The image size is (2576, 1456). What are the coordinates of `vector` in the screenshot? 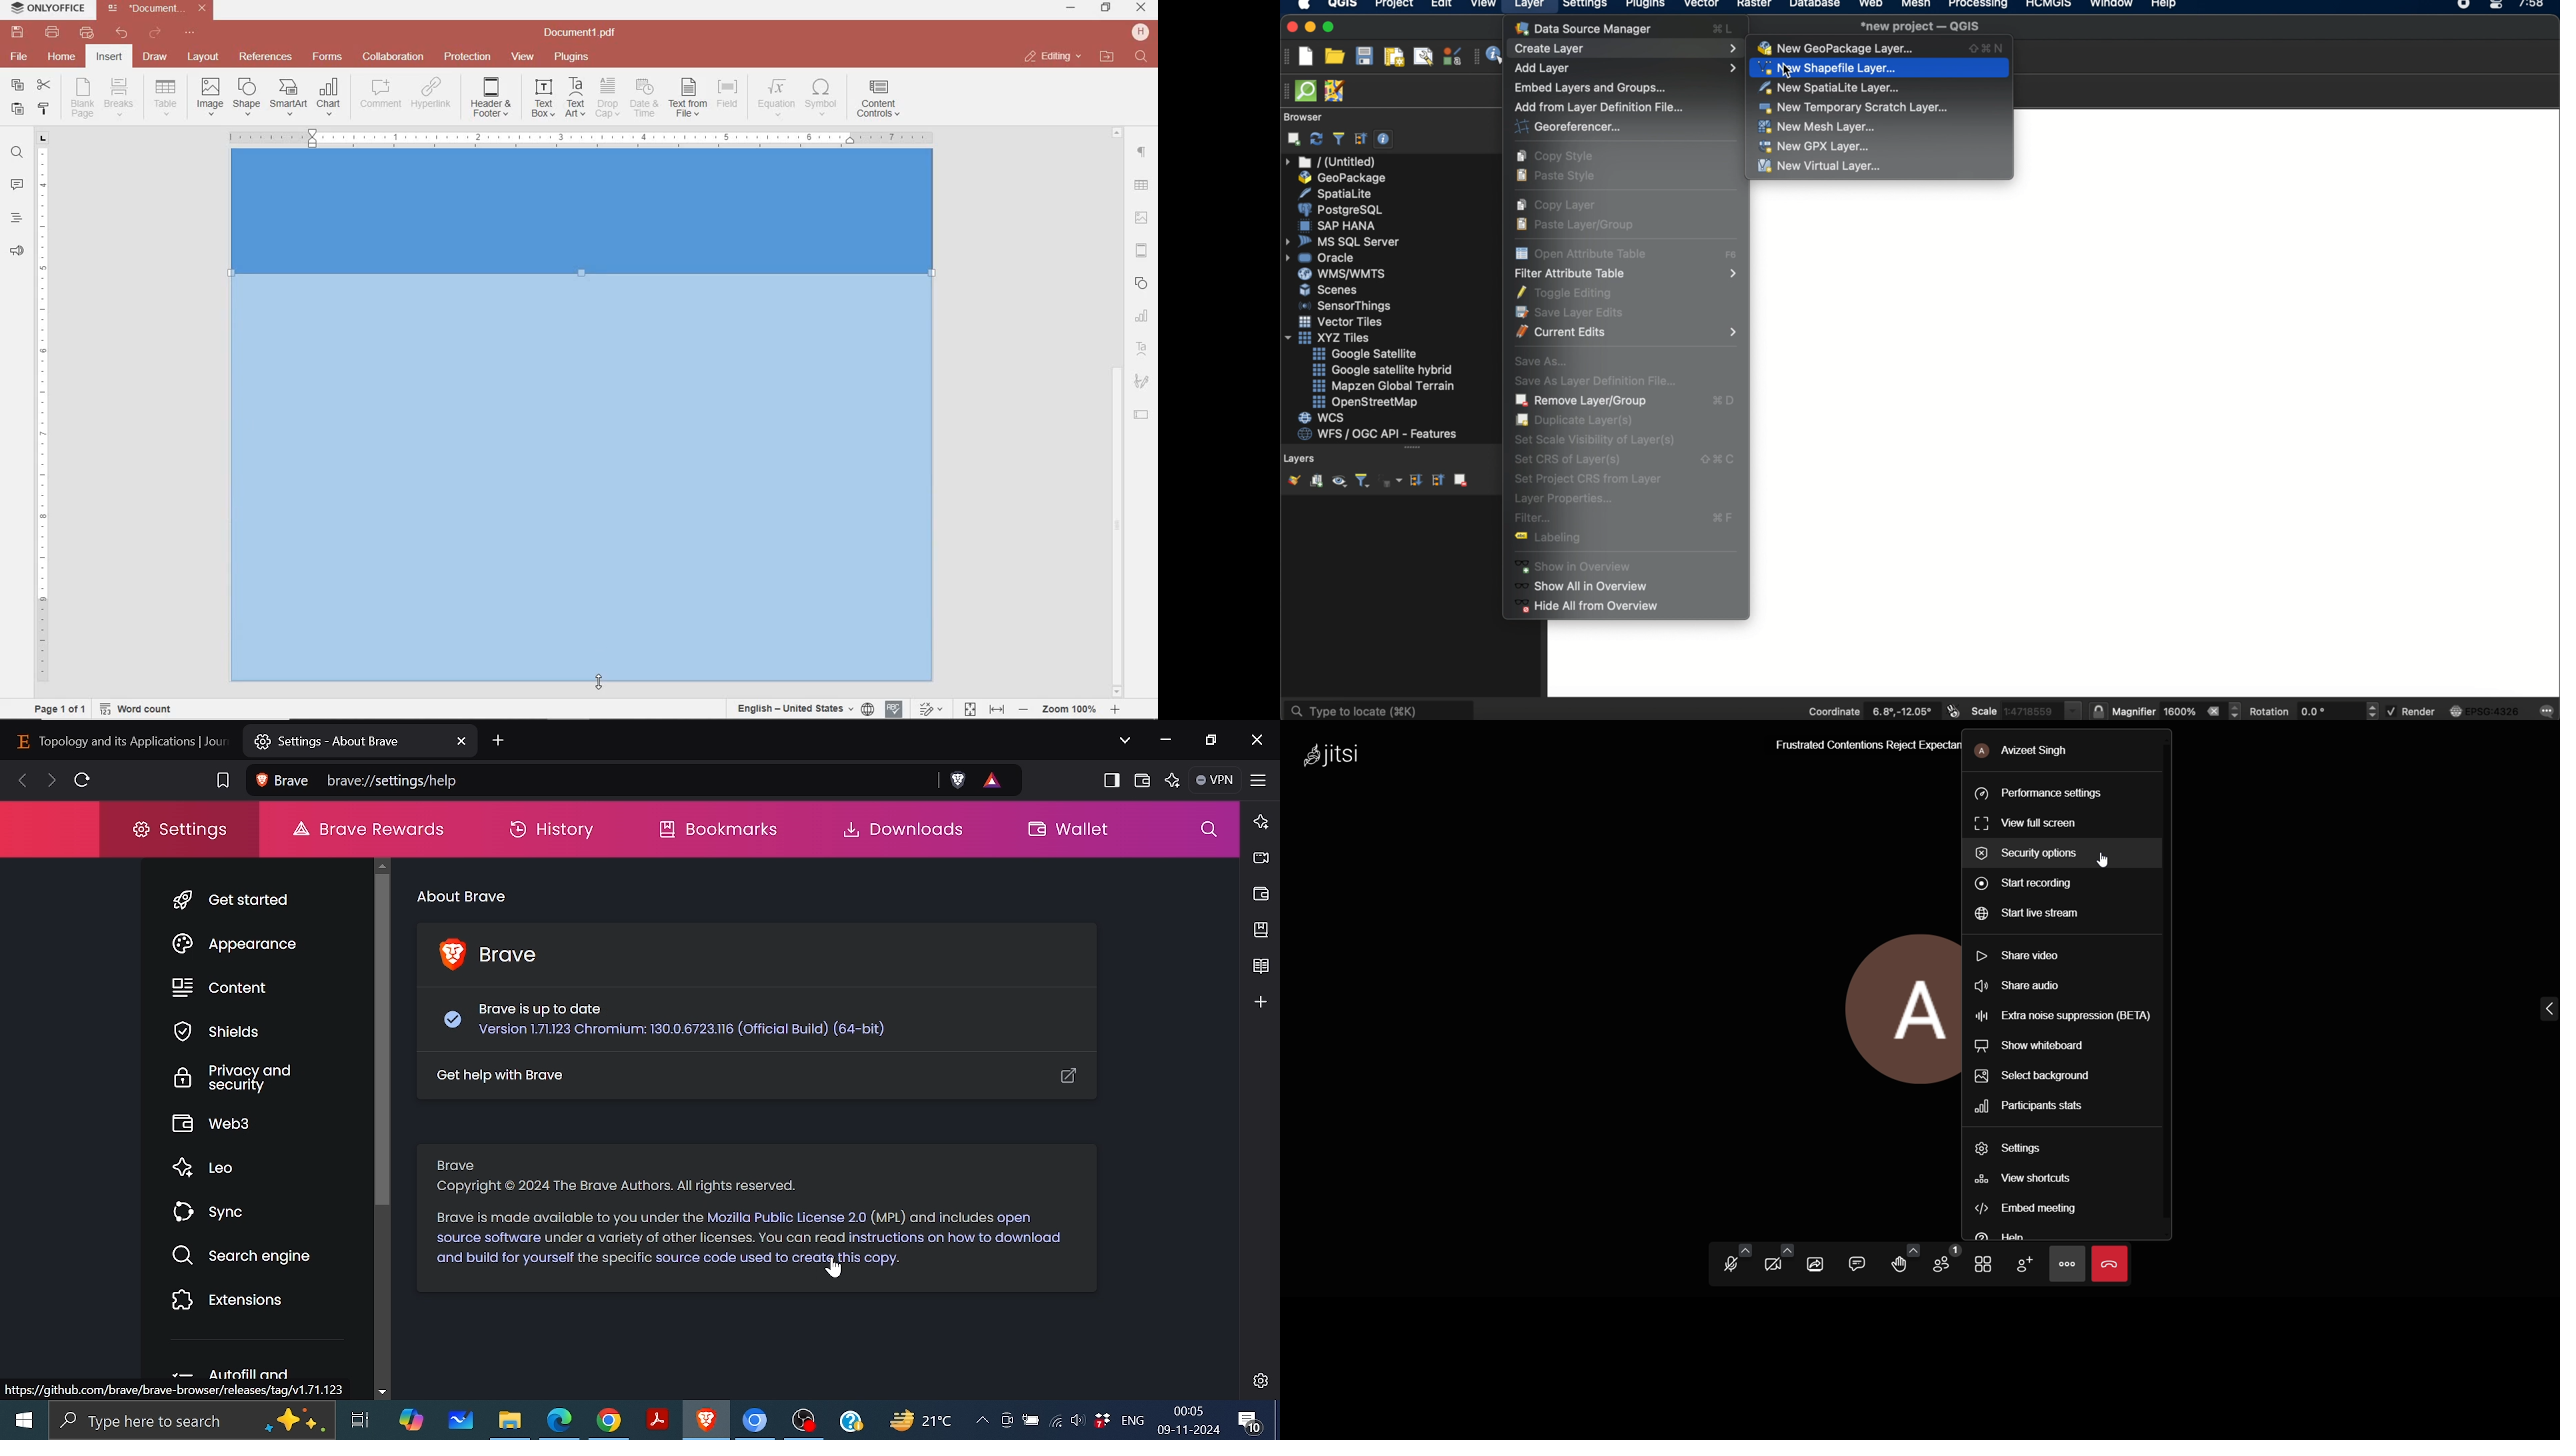 It's located at (1702, 5).